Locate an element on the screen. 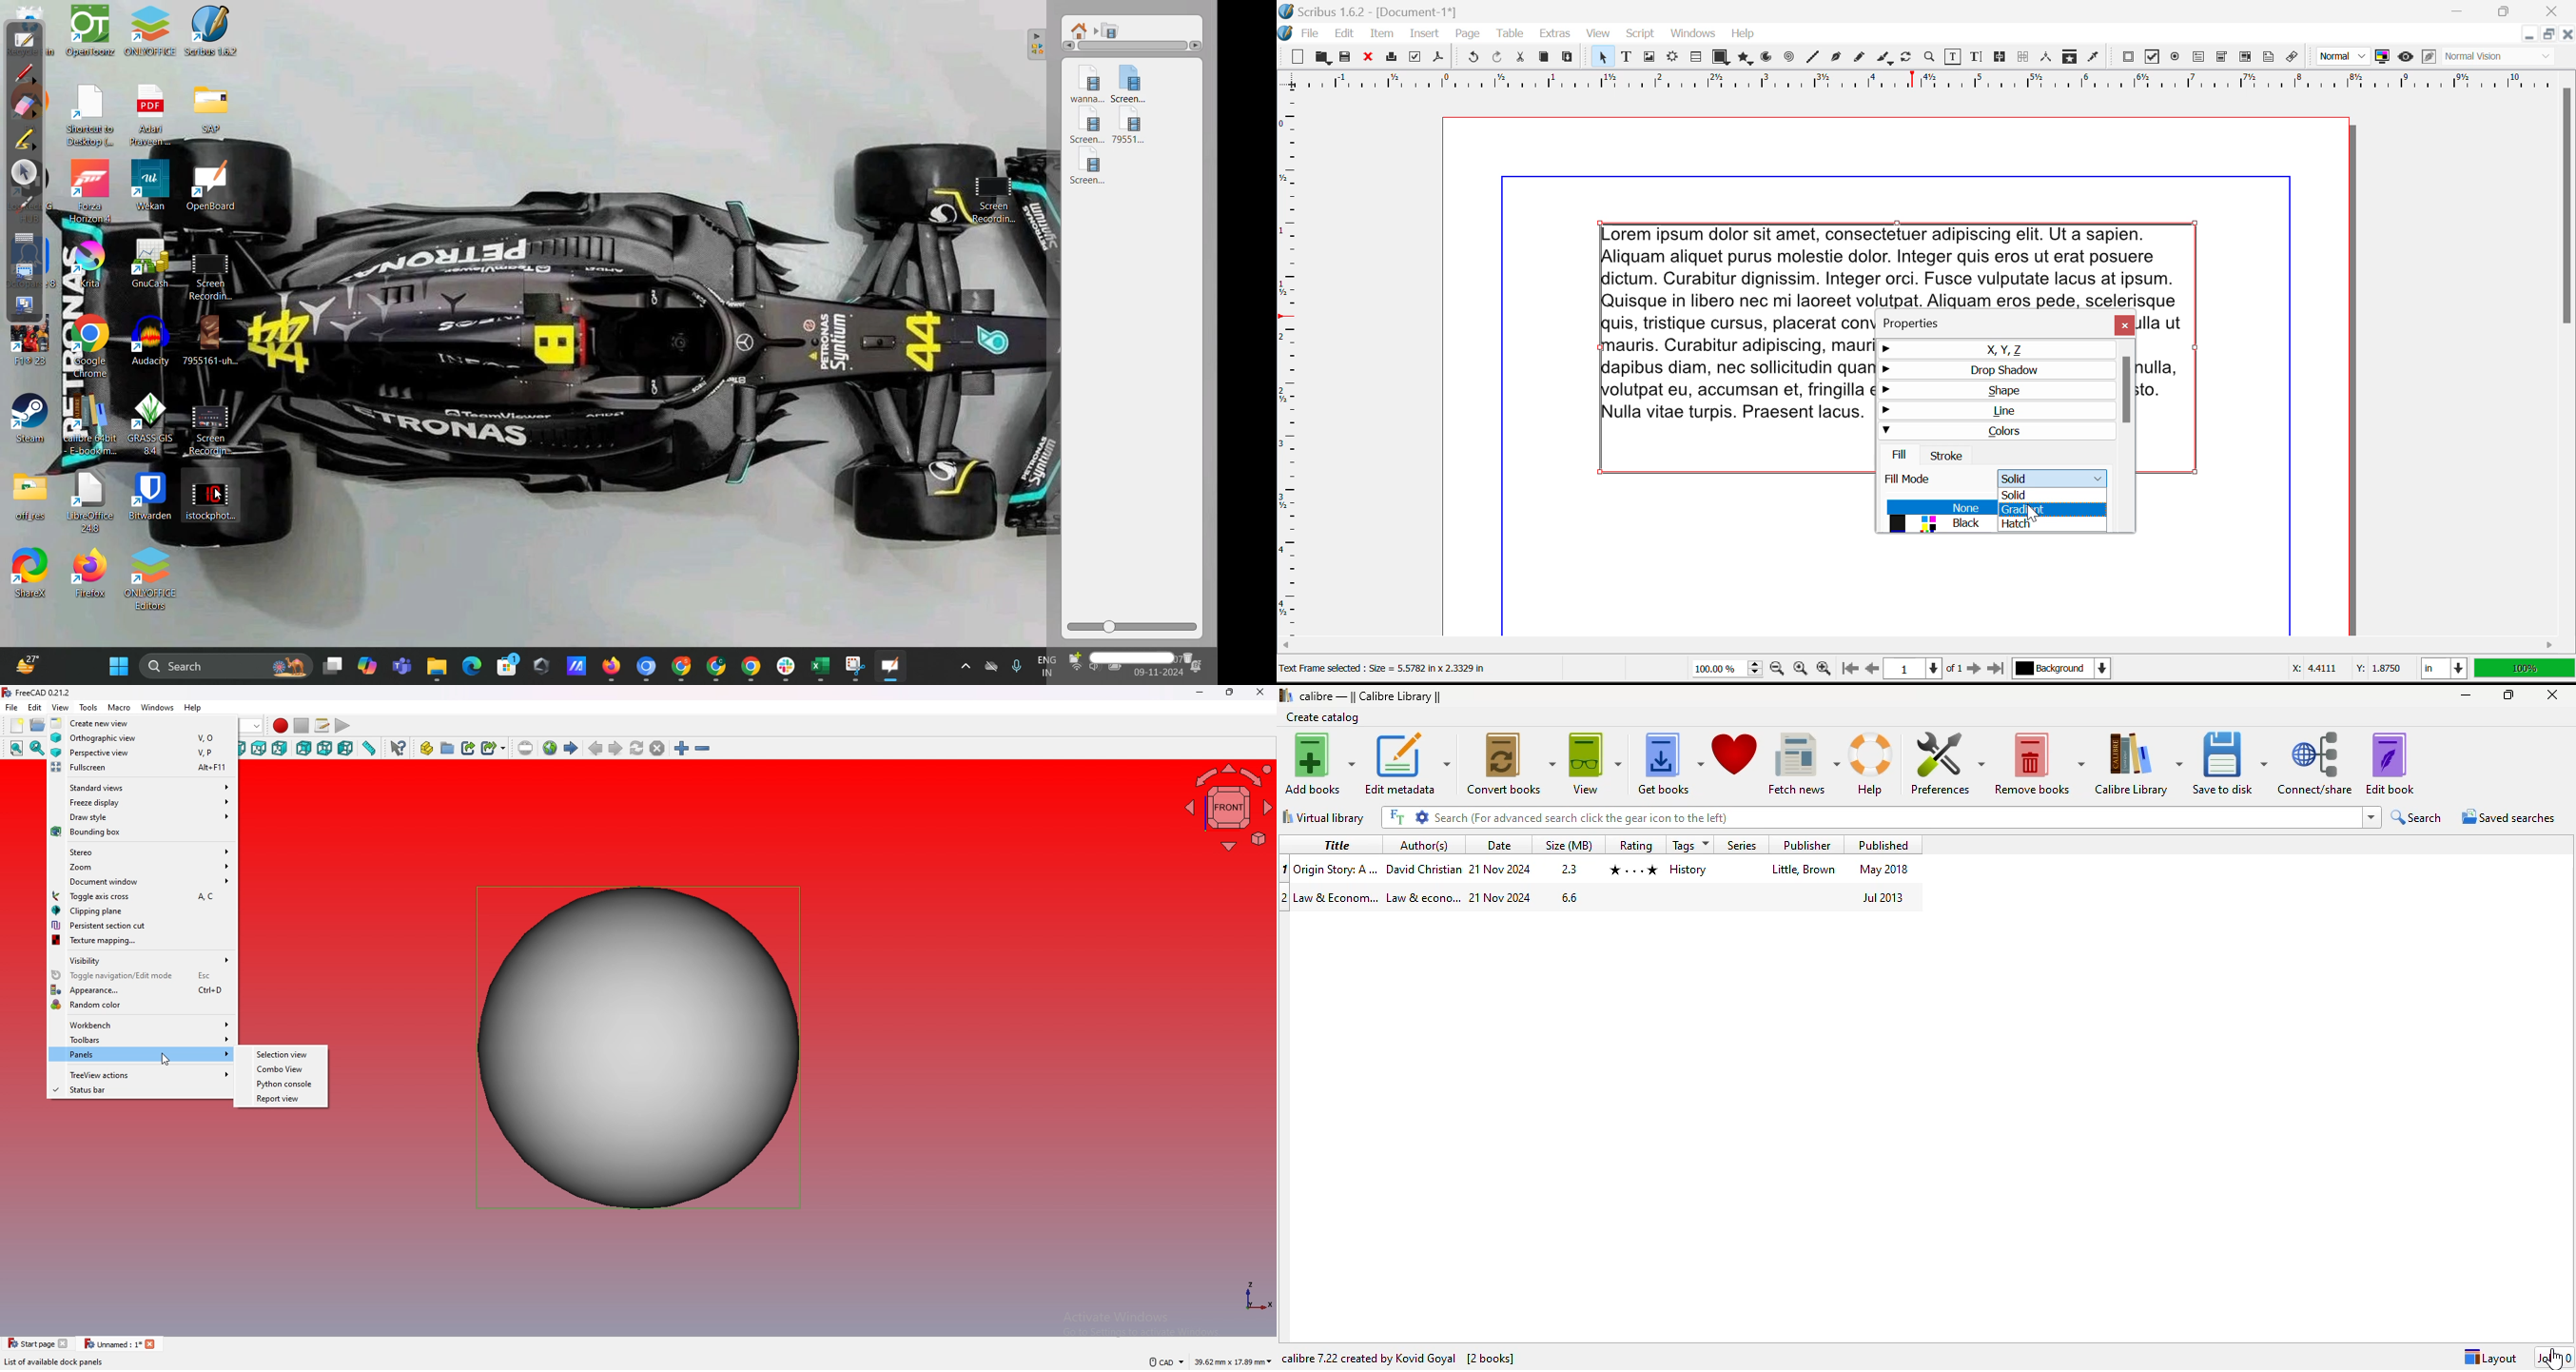 The image size is (2576, 1372). Preview Mode is located at coordinates (2343, 56).